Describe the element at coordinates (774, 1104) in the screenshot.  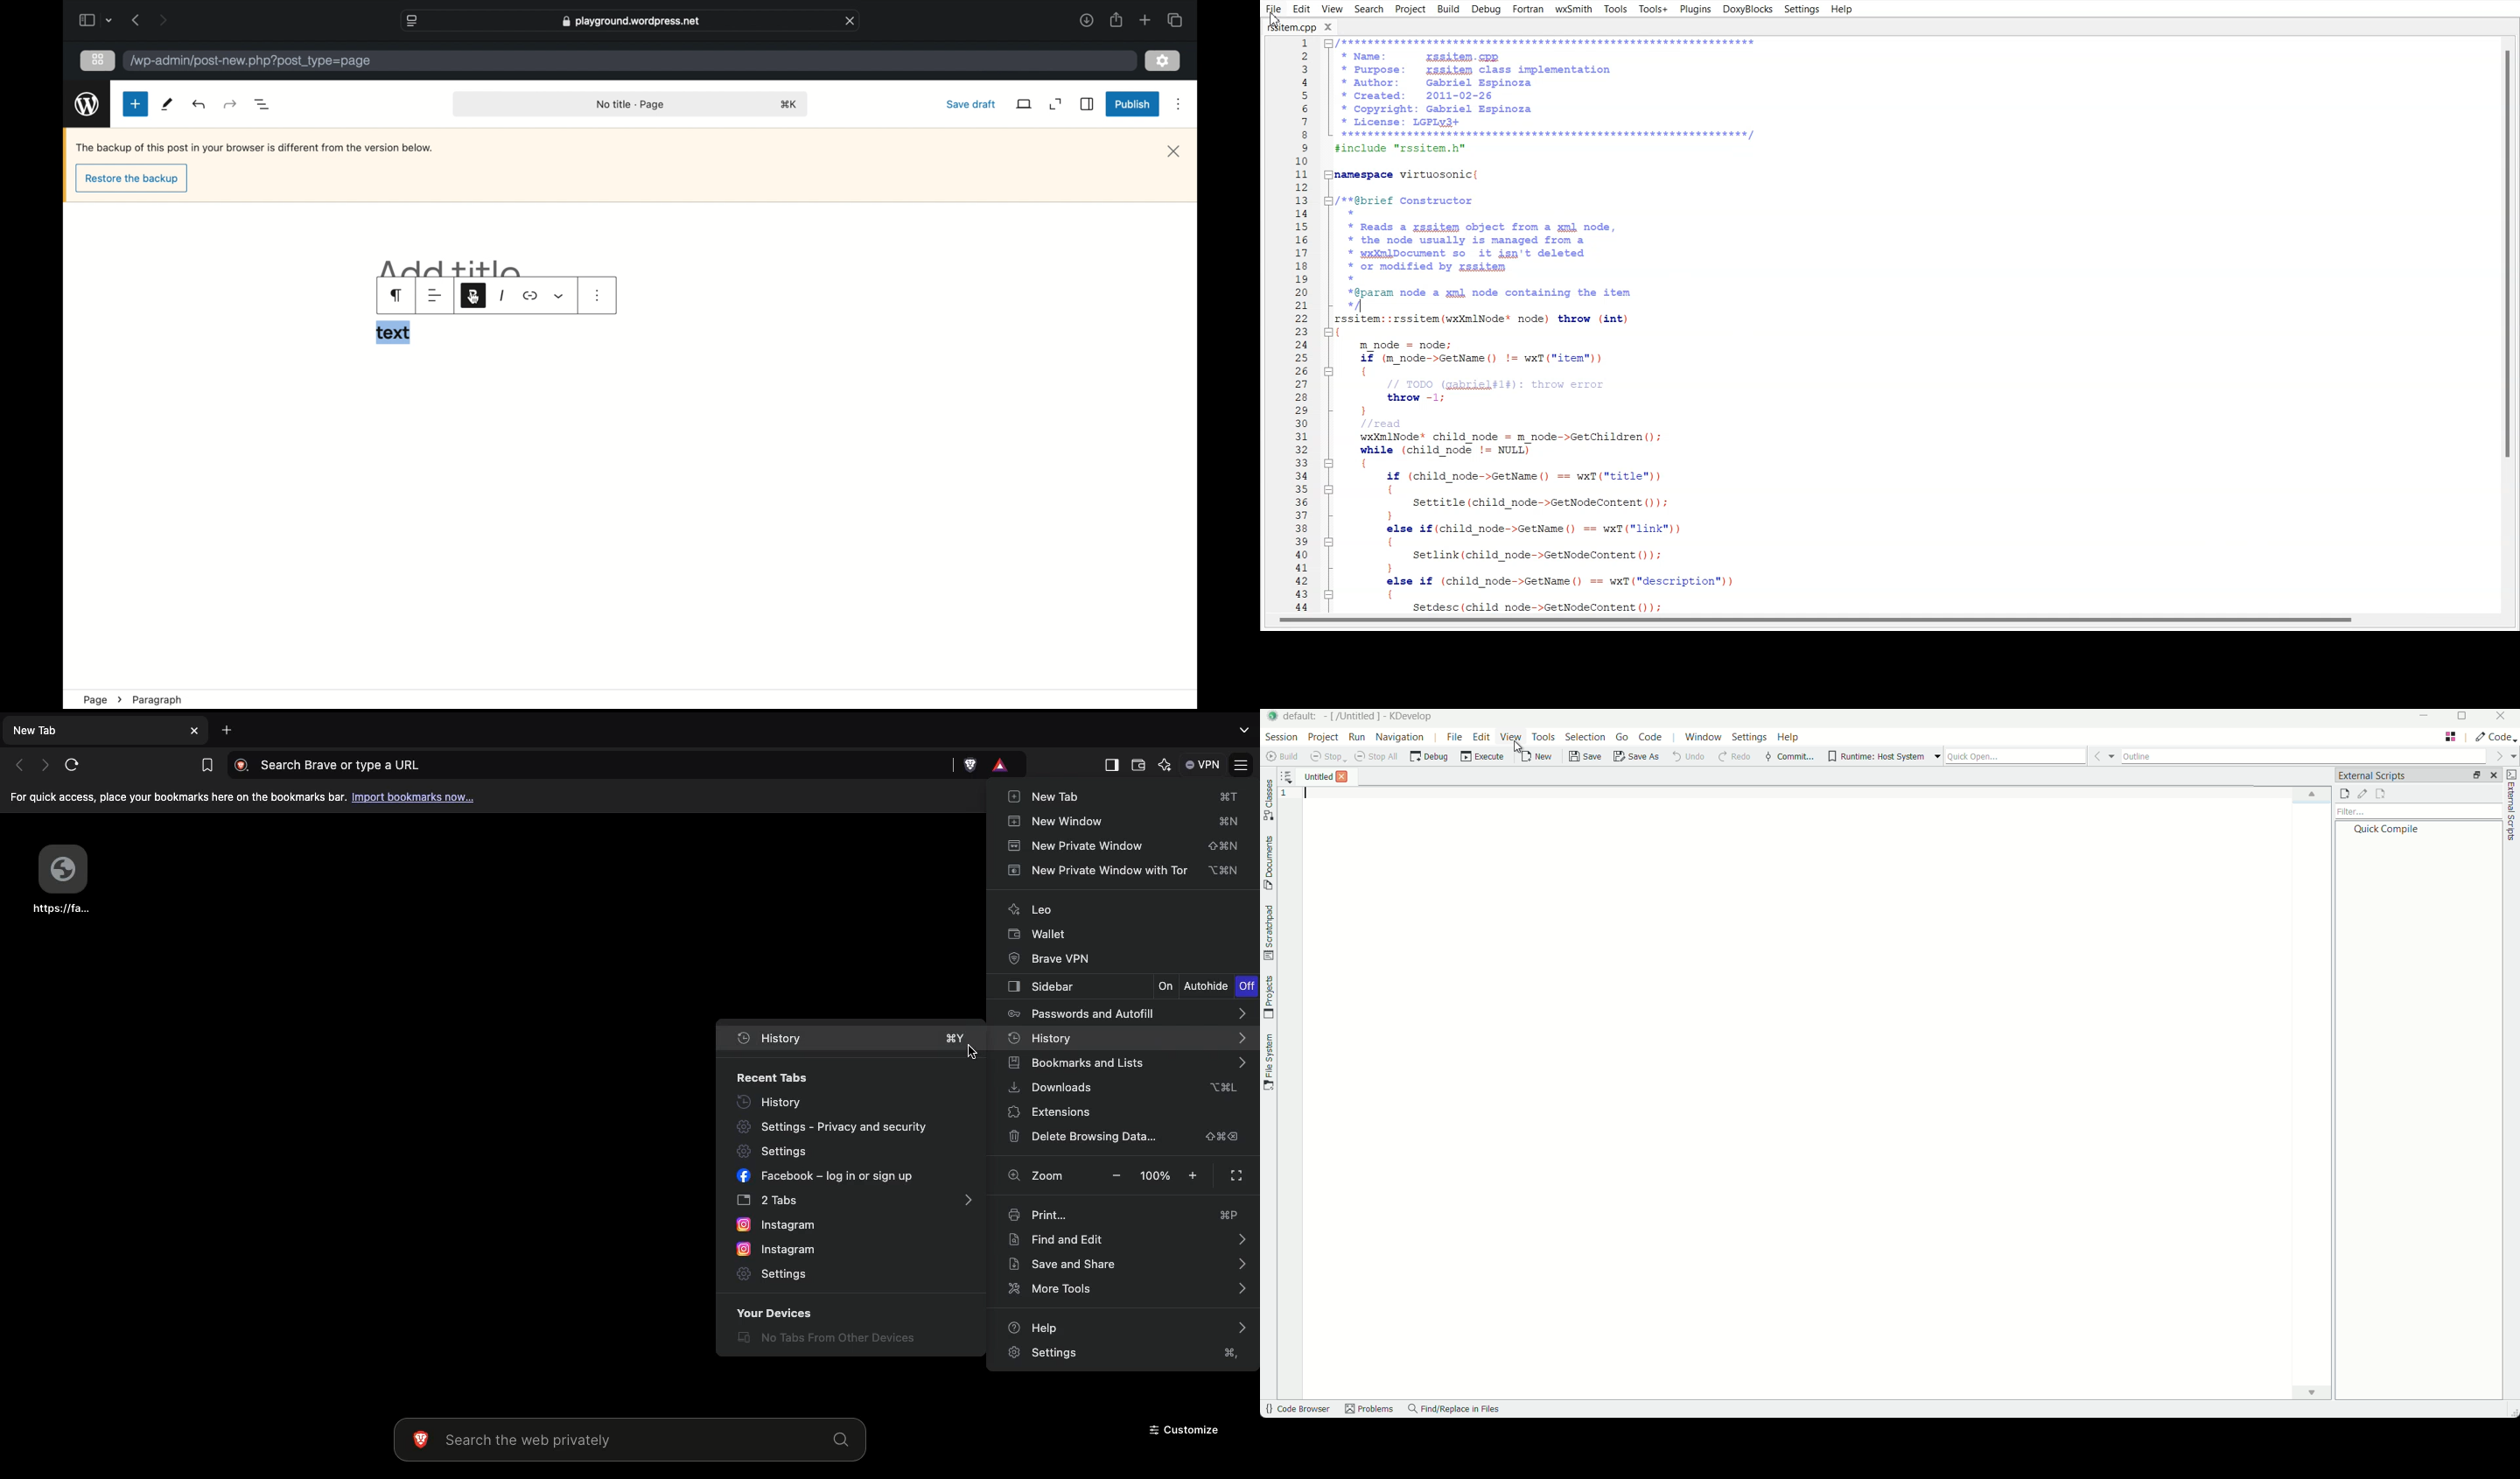
I see `History` at that location.